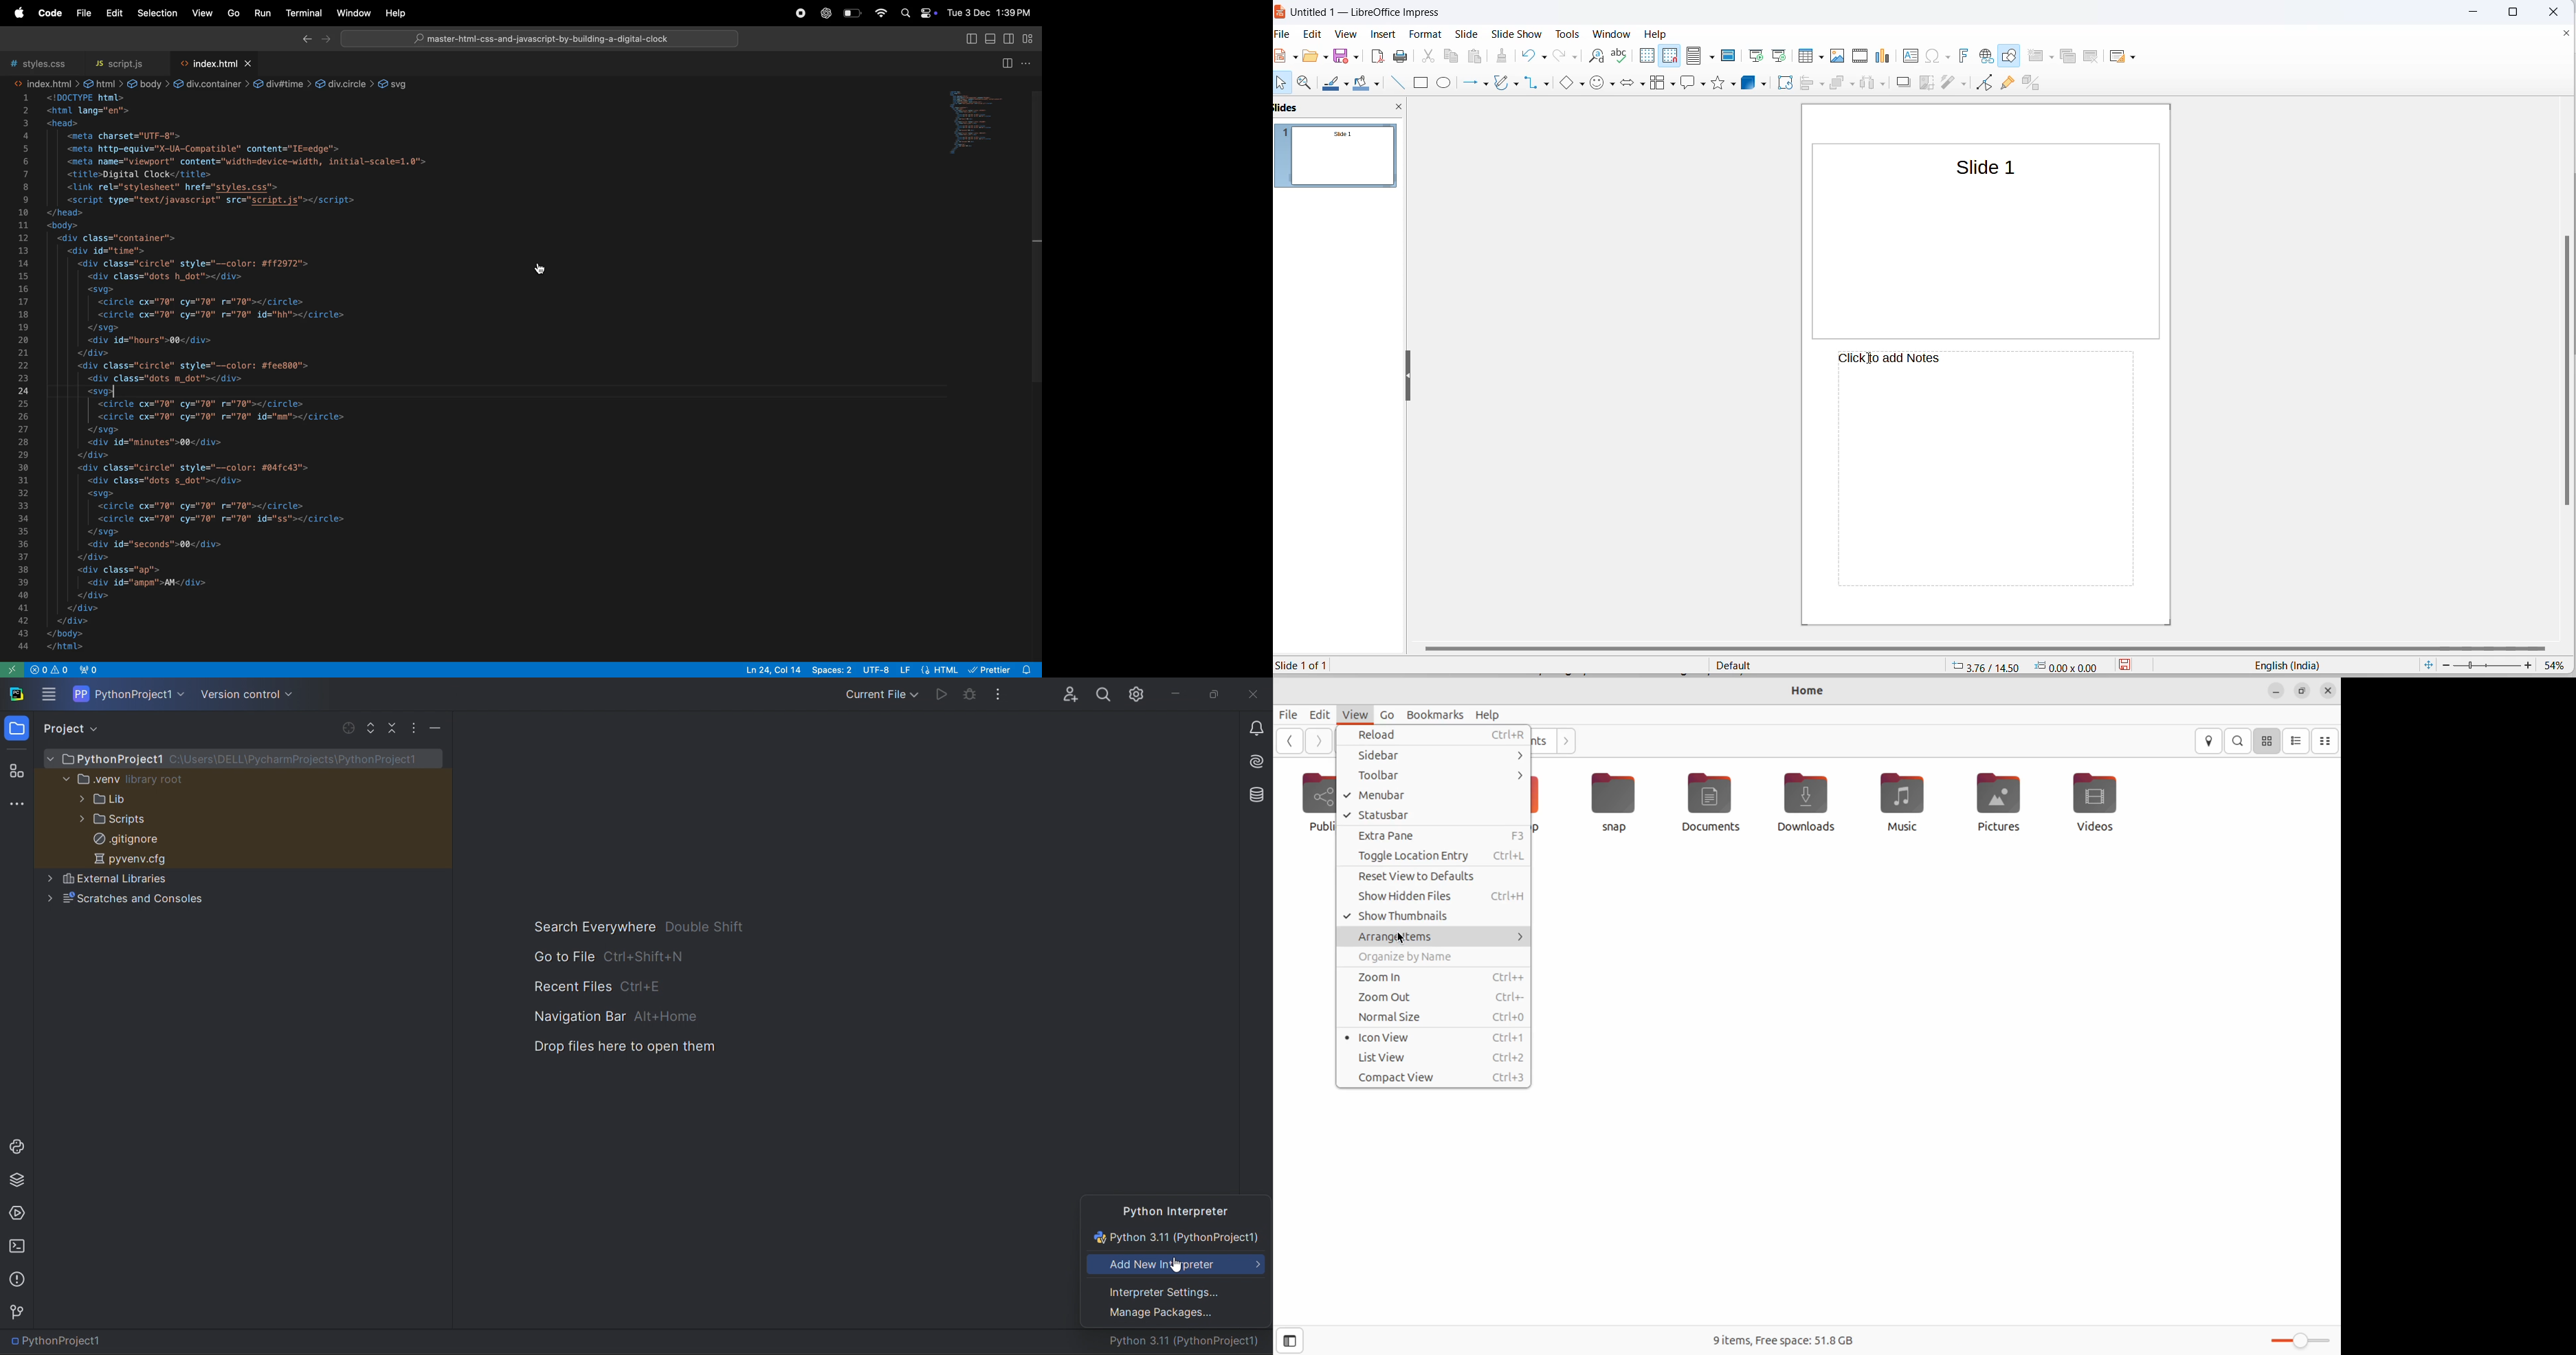  Describe the element at coordinates (1385, 712) in the screenshot. I see `Go` at that location.